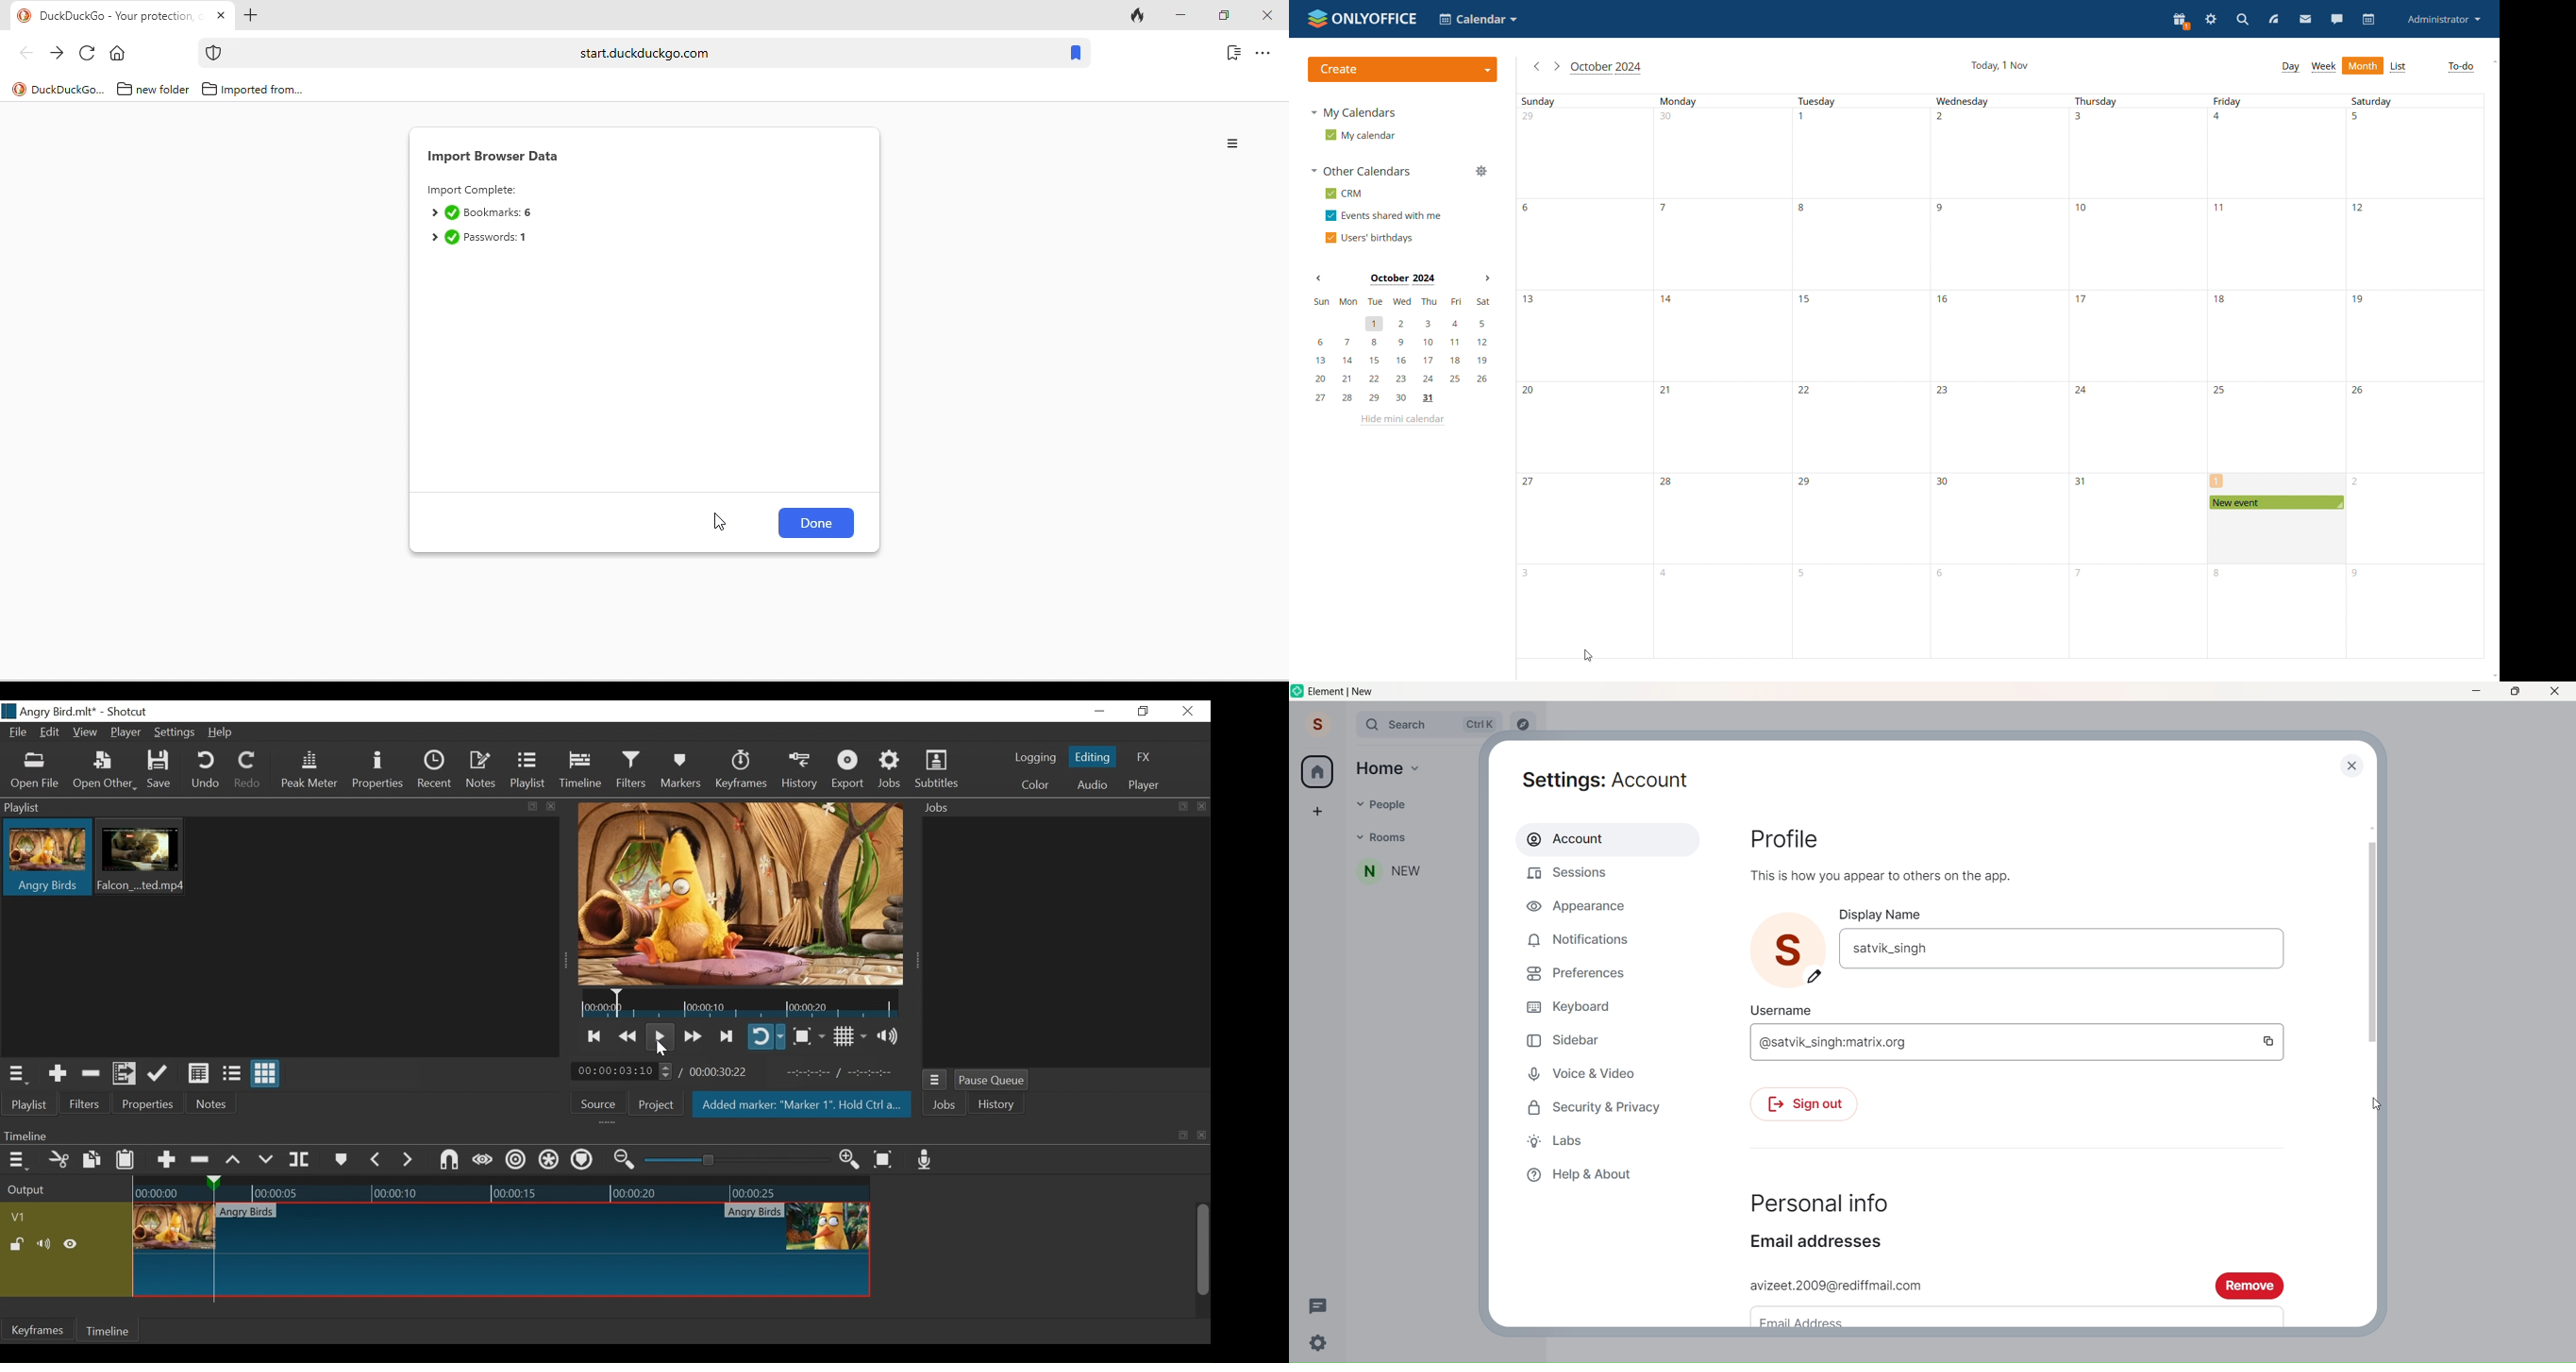 The width and height of the screenshot is (2576, 1372). Describe the element at coordinates (851, 772) in the screenshot. I see `Export` at that location.